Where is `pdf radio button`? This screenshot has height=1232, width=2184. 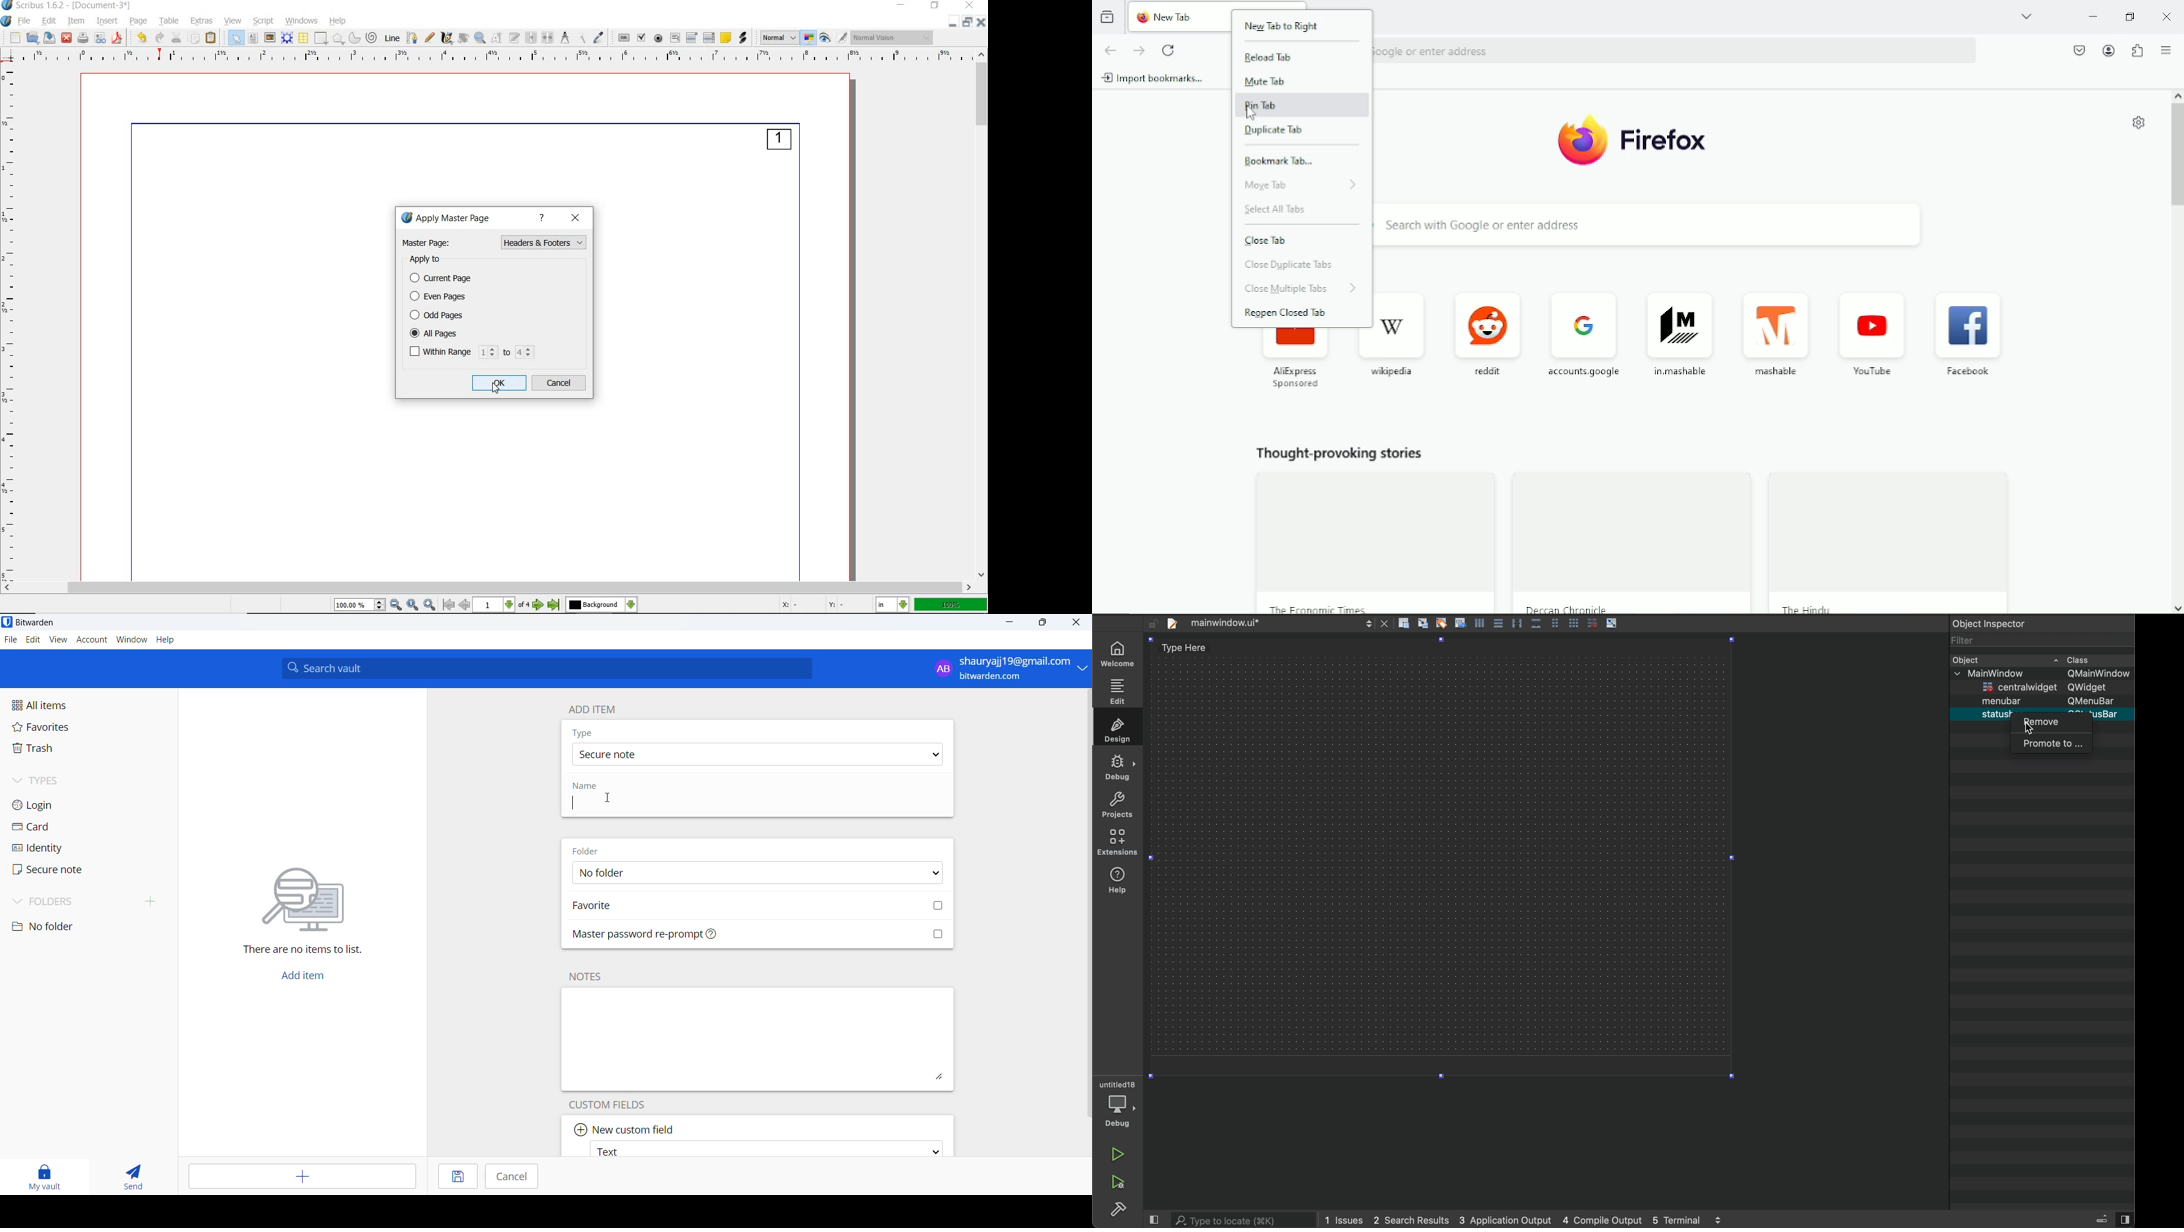 pdf radio button is located at coordinates (658, 39).